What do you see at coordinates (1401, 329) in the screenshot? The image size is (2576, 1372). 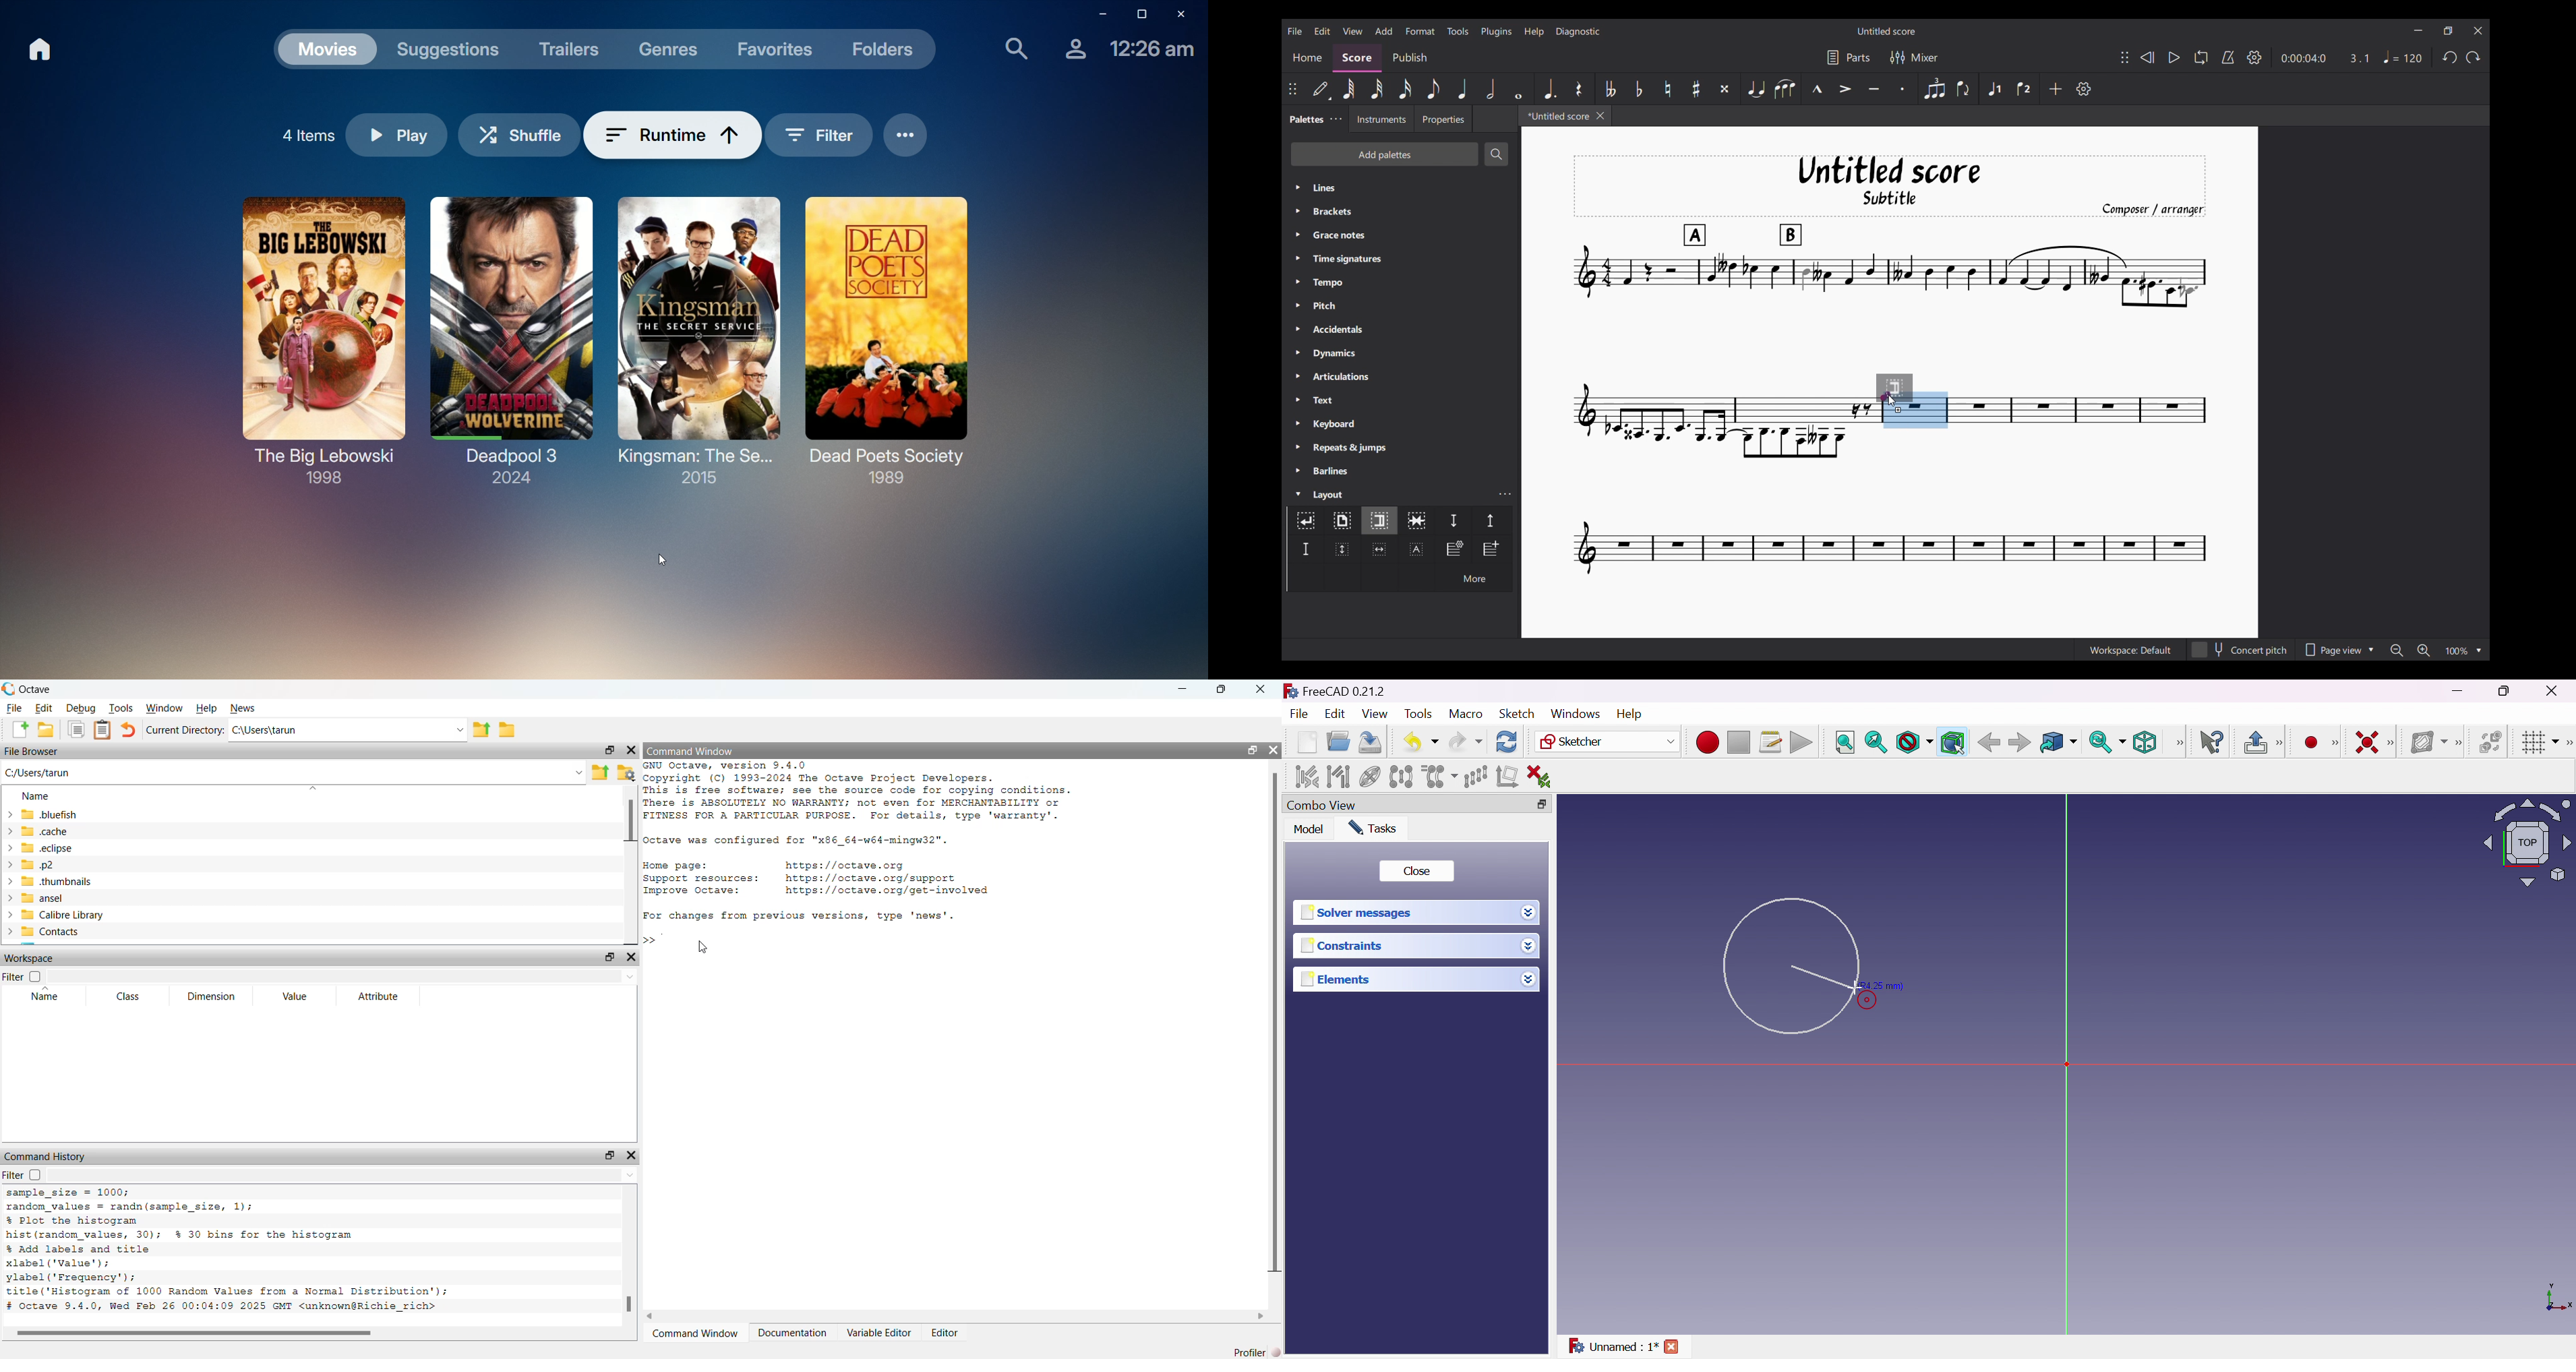 I see `Accidentals` at bounding box center [1401, 329].